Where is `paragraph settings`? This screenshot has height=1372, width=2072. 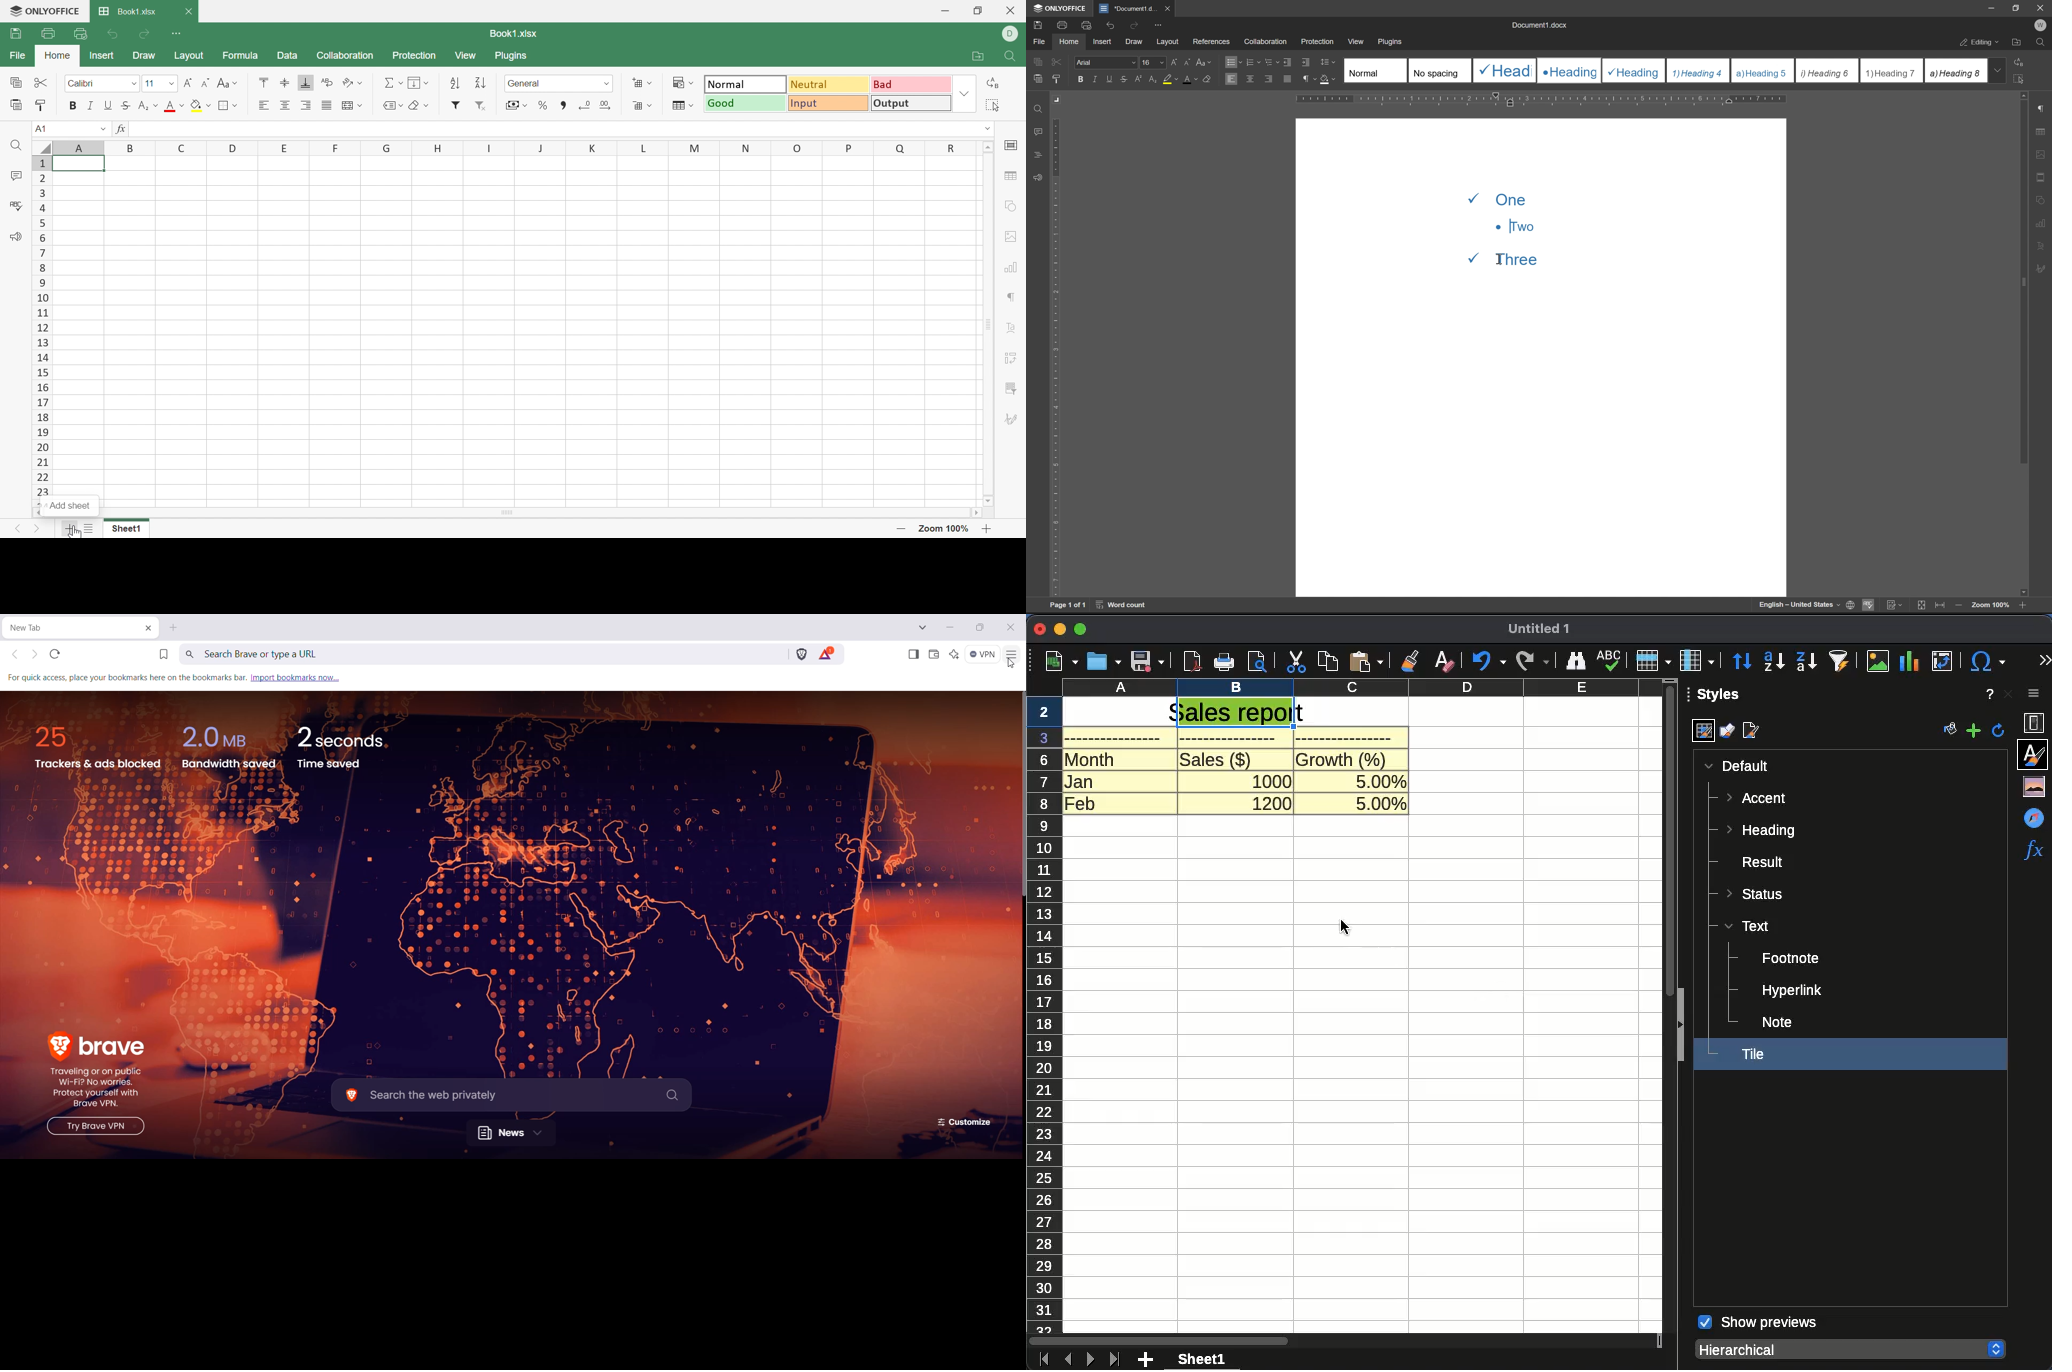 paragraph settings is located at coordinates (2040, 109).